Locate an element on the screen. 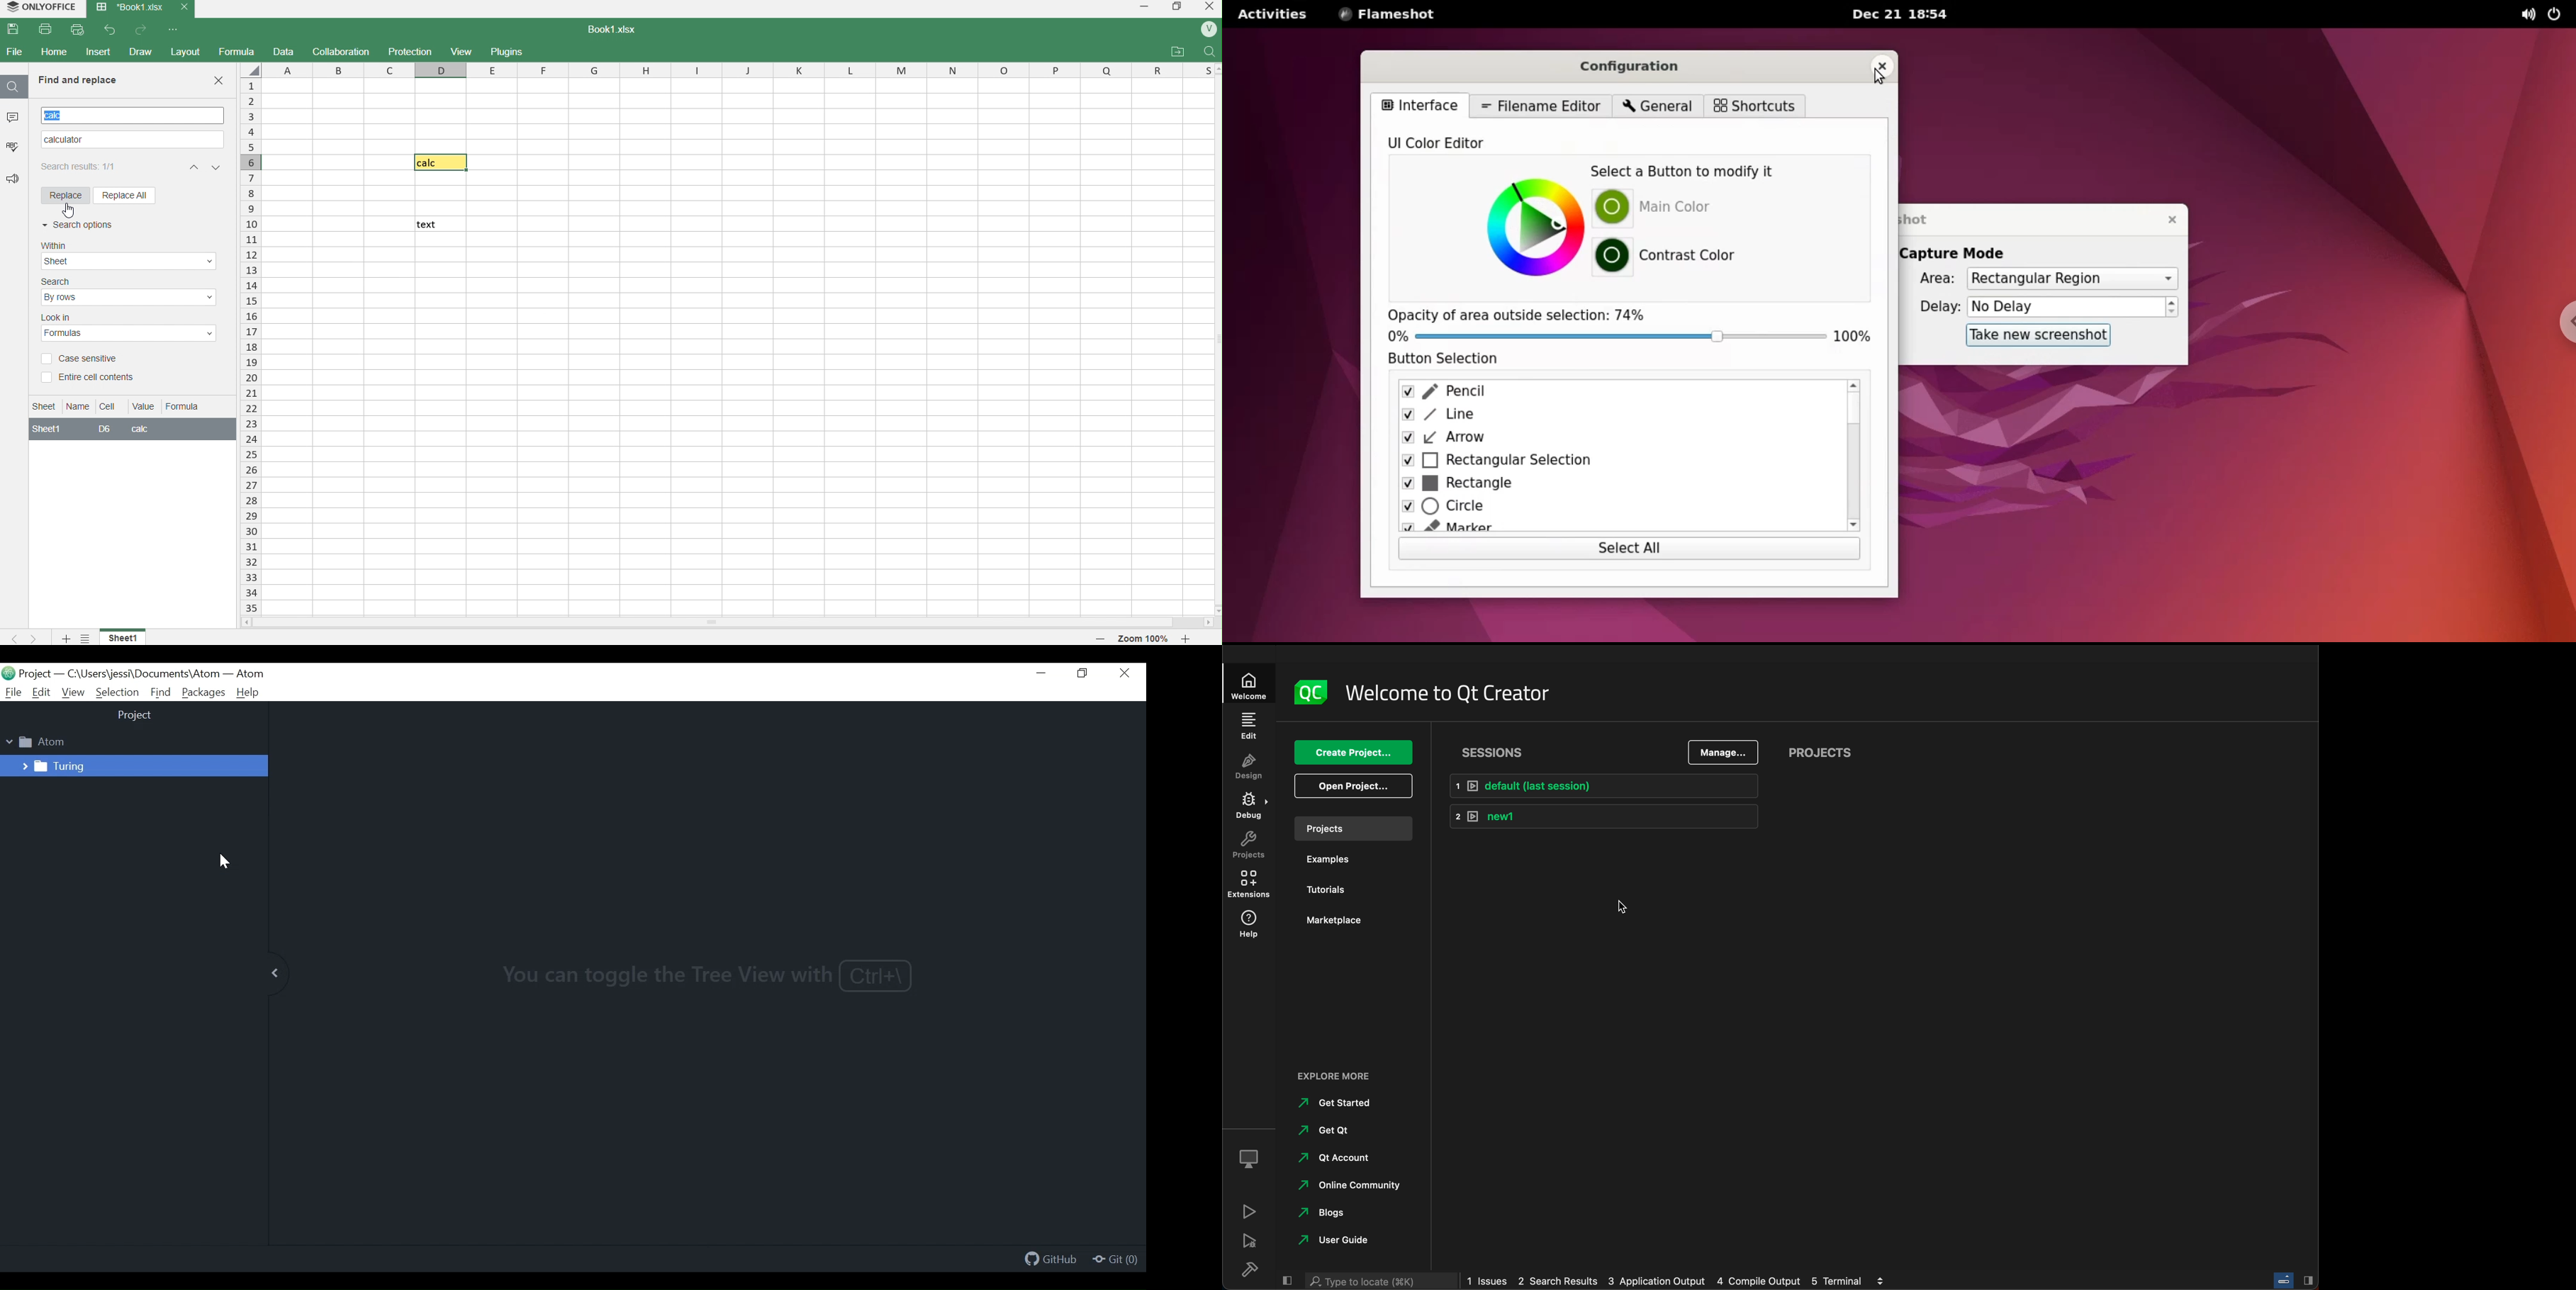 This screenshot has width=2576, height=1316. online is located at coordinates (1351, 1183).